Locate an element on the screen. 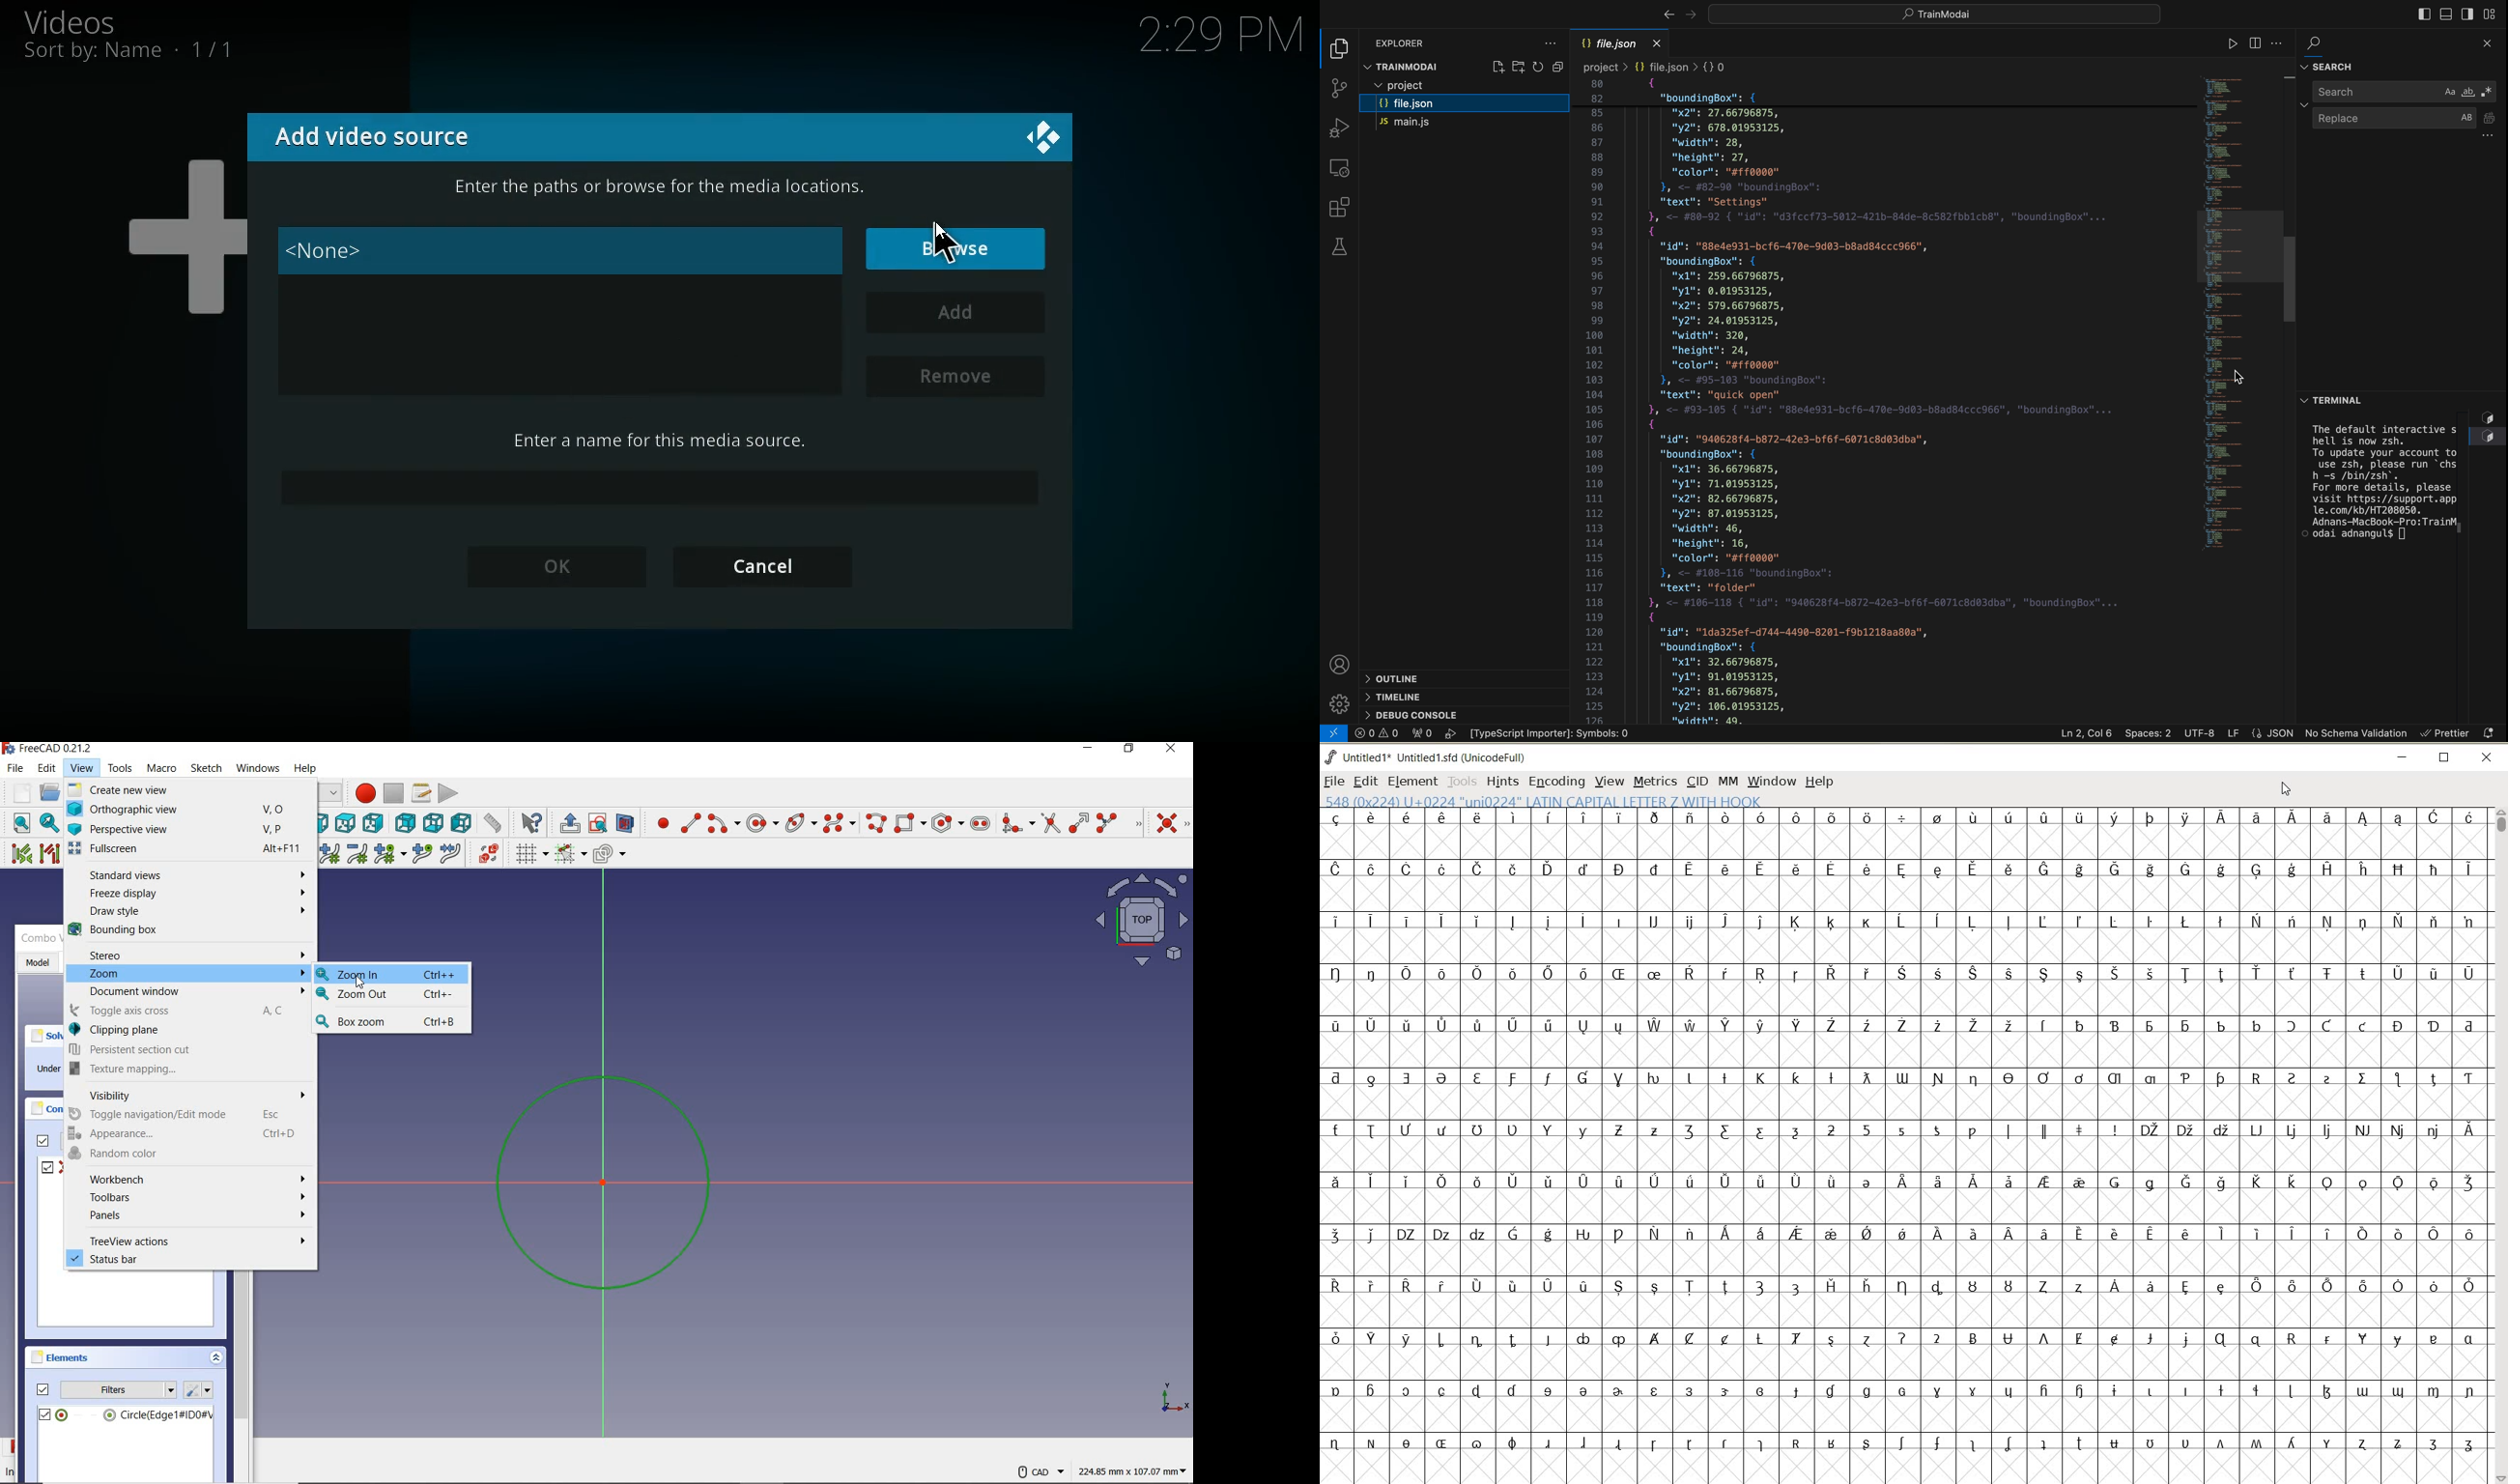 Image resolution: width=2520 pixels, height=1484 pixels. tools is located at coordinates (120, 769).